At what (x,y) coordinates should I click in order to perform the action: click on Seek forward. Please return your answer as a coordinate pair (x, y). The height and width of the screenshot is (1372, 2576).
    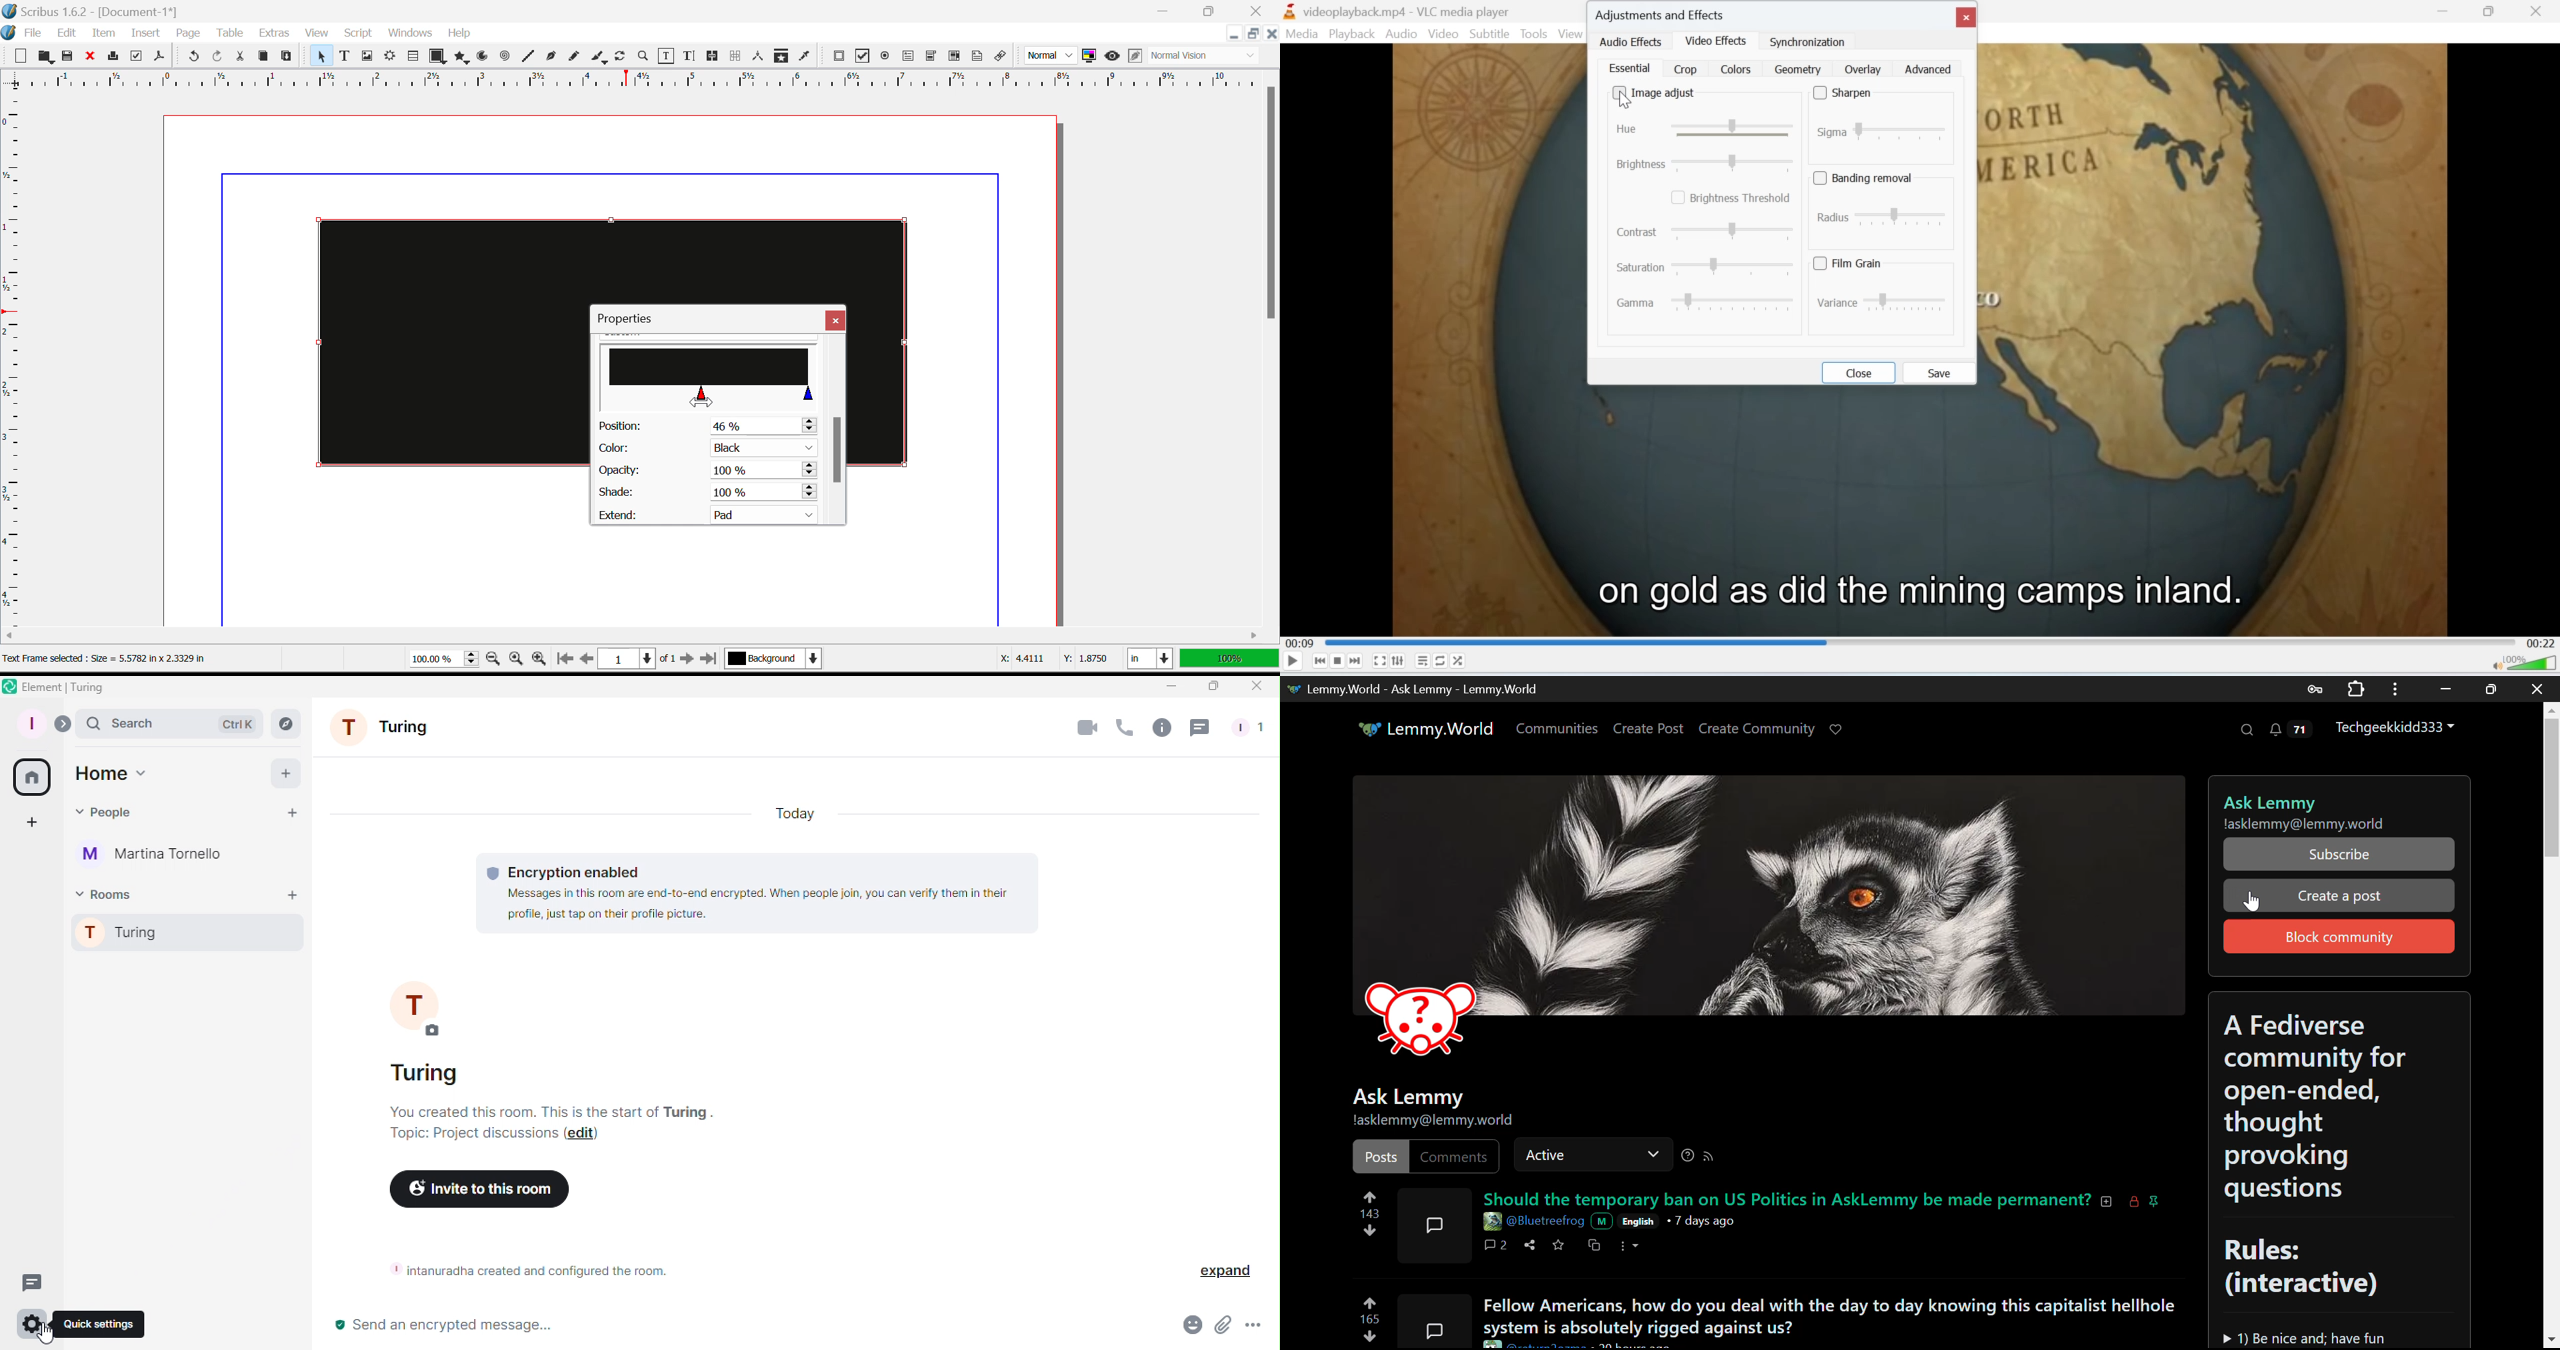
    Looking at the image, I should click on (1356, 660).